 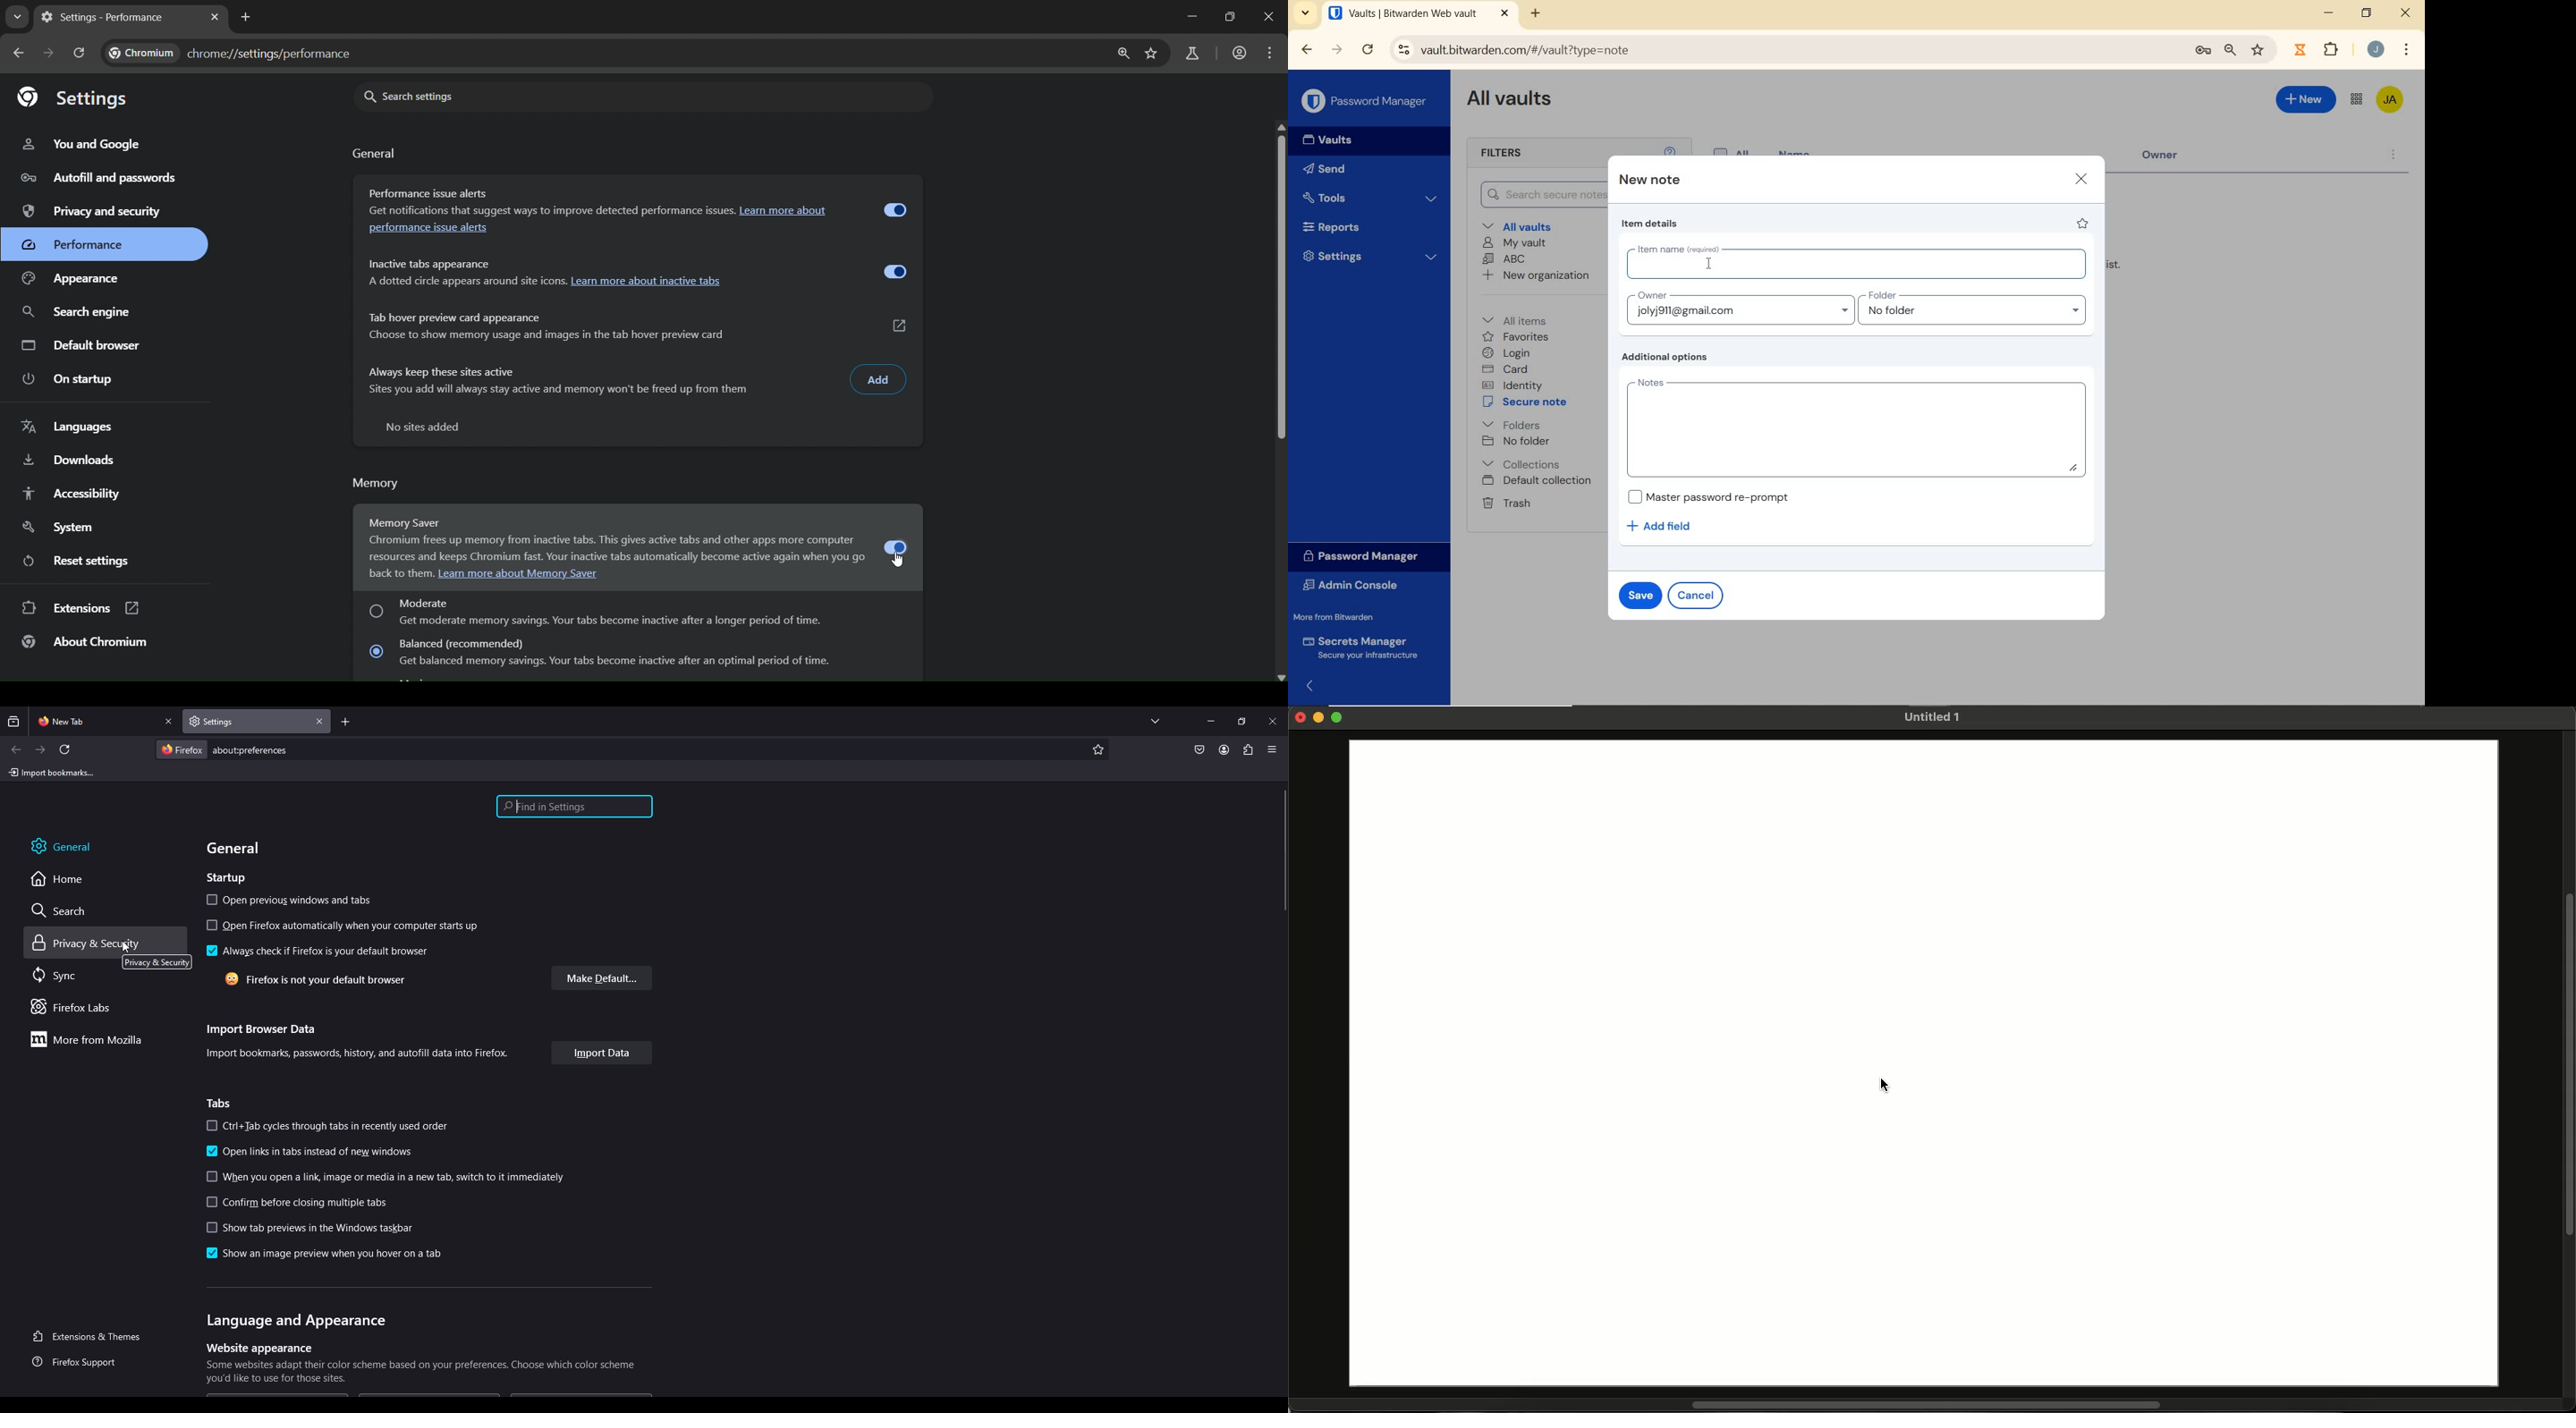 What do you see at coordinates (1358, 585) in the screenshot?
I see `Admin Console` at bounding box center [1358, 585].